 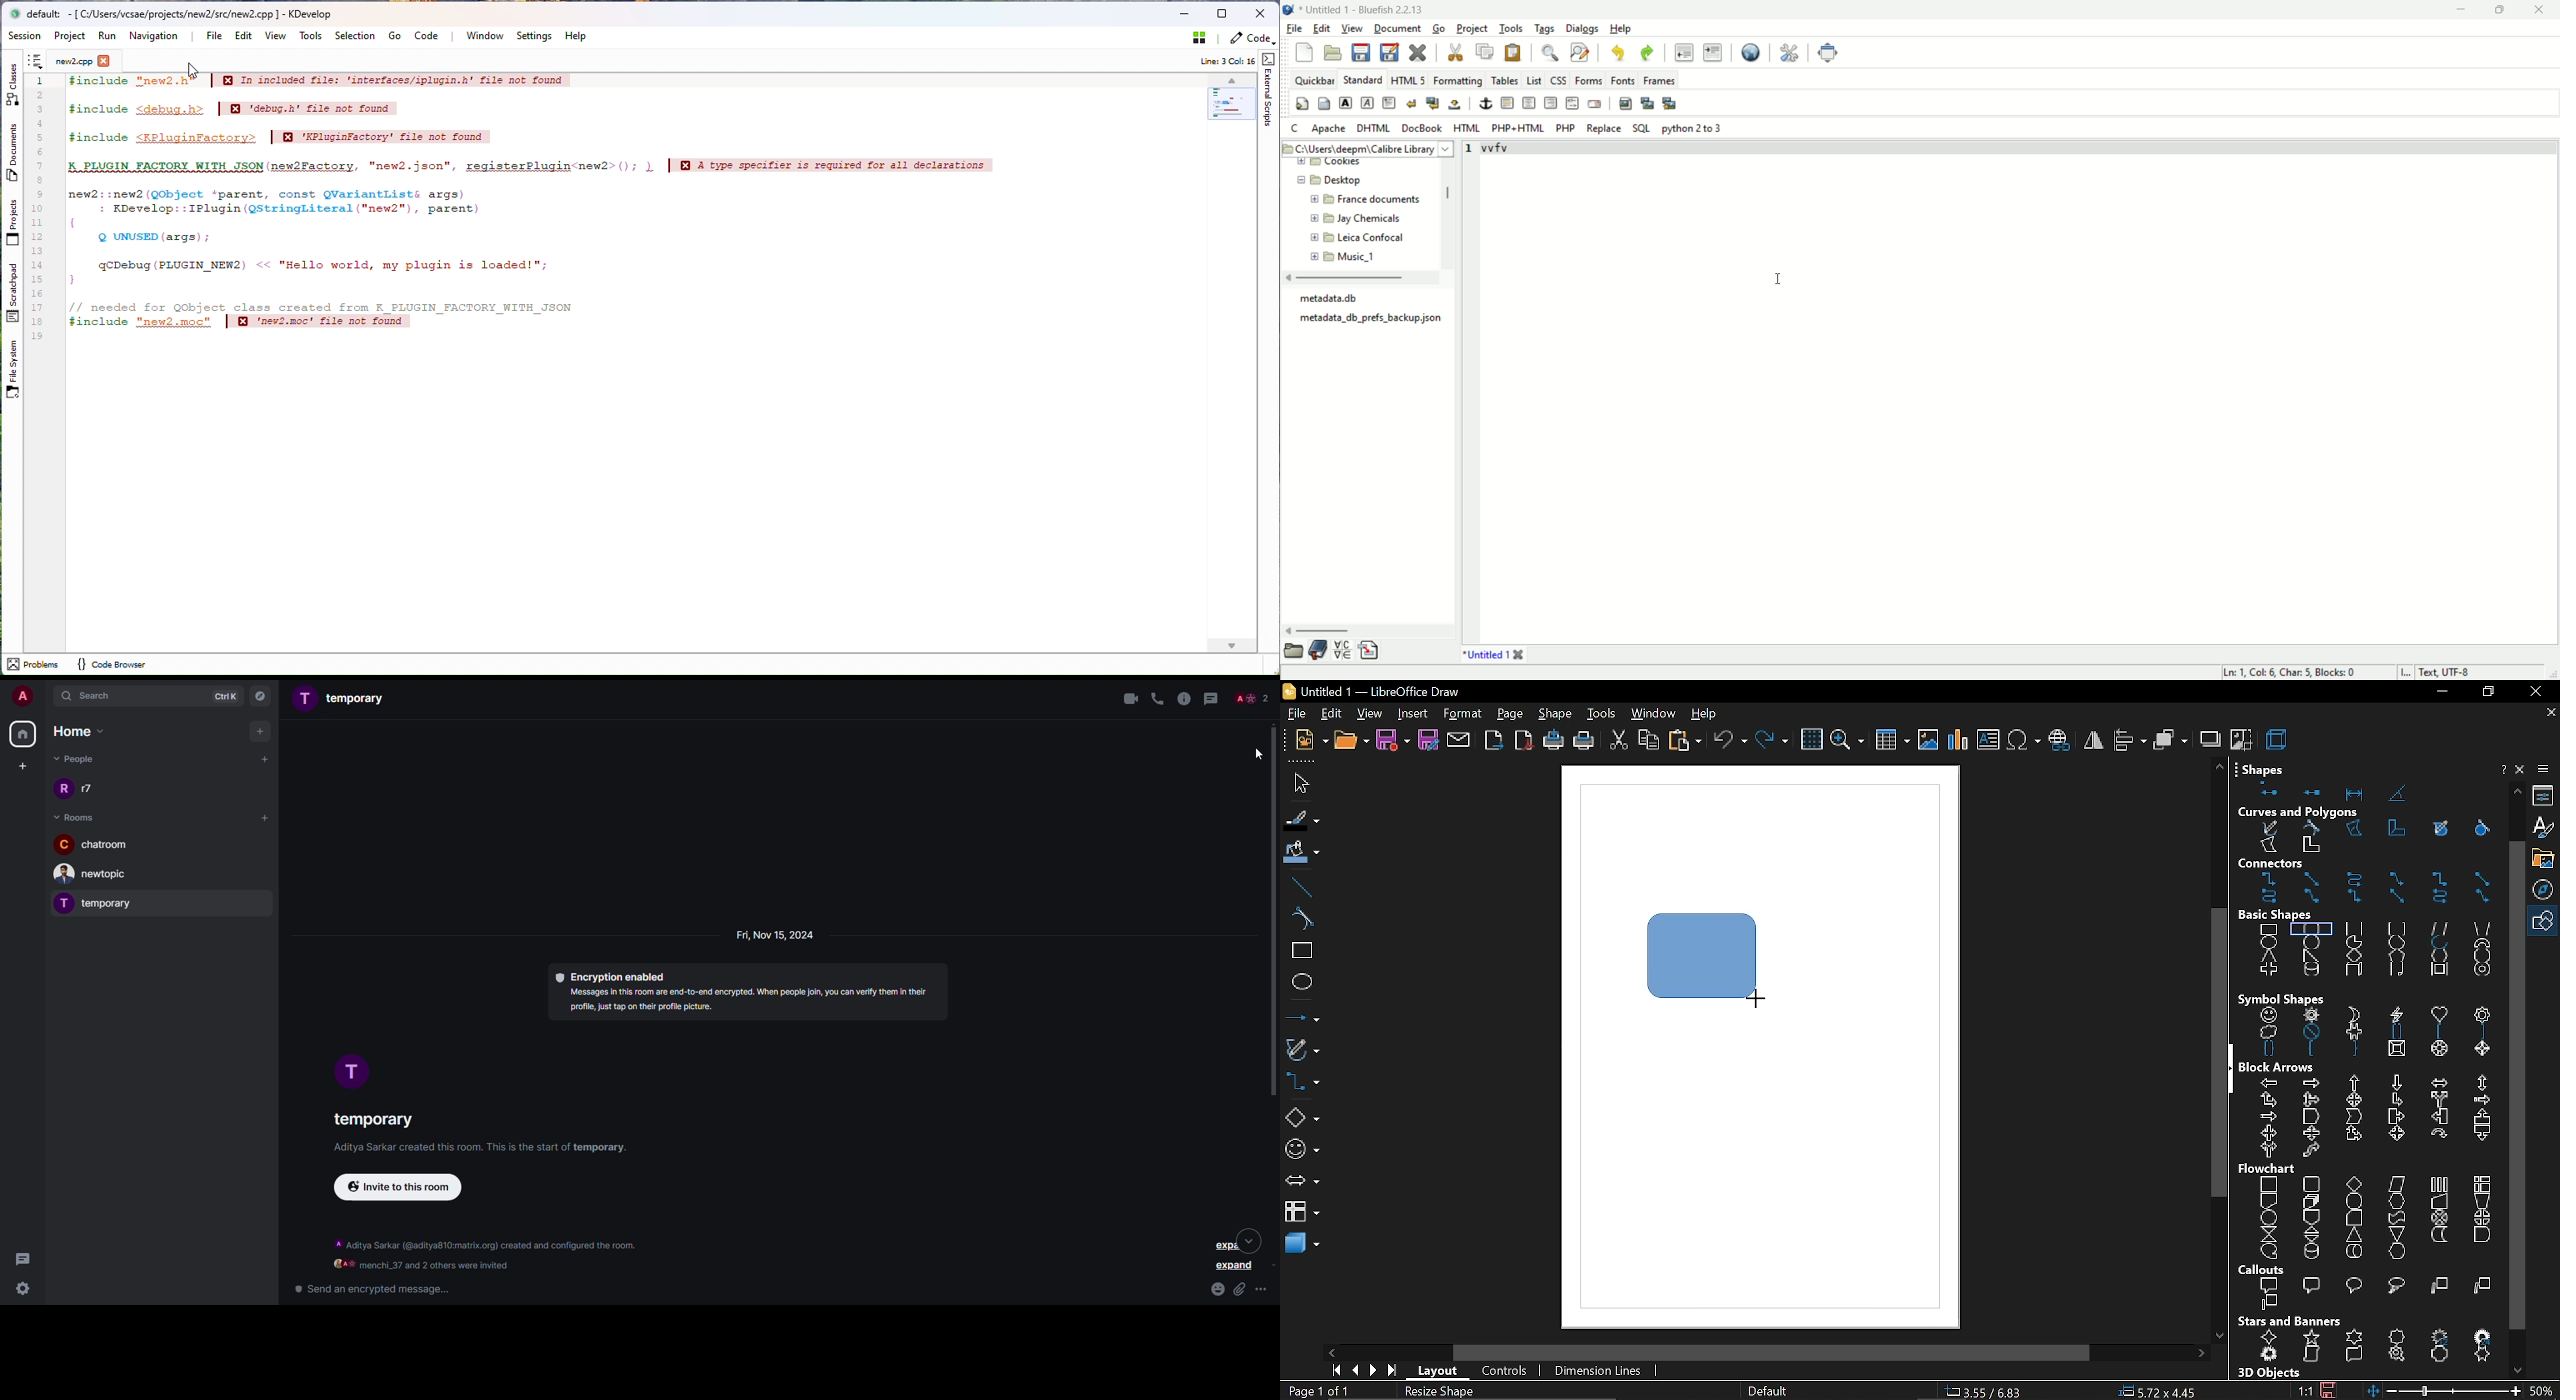 I want to click on ellipse, so click(x=1302, y=982).